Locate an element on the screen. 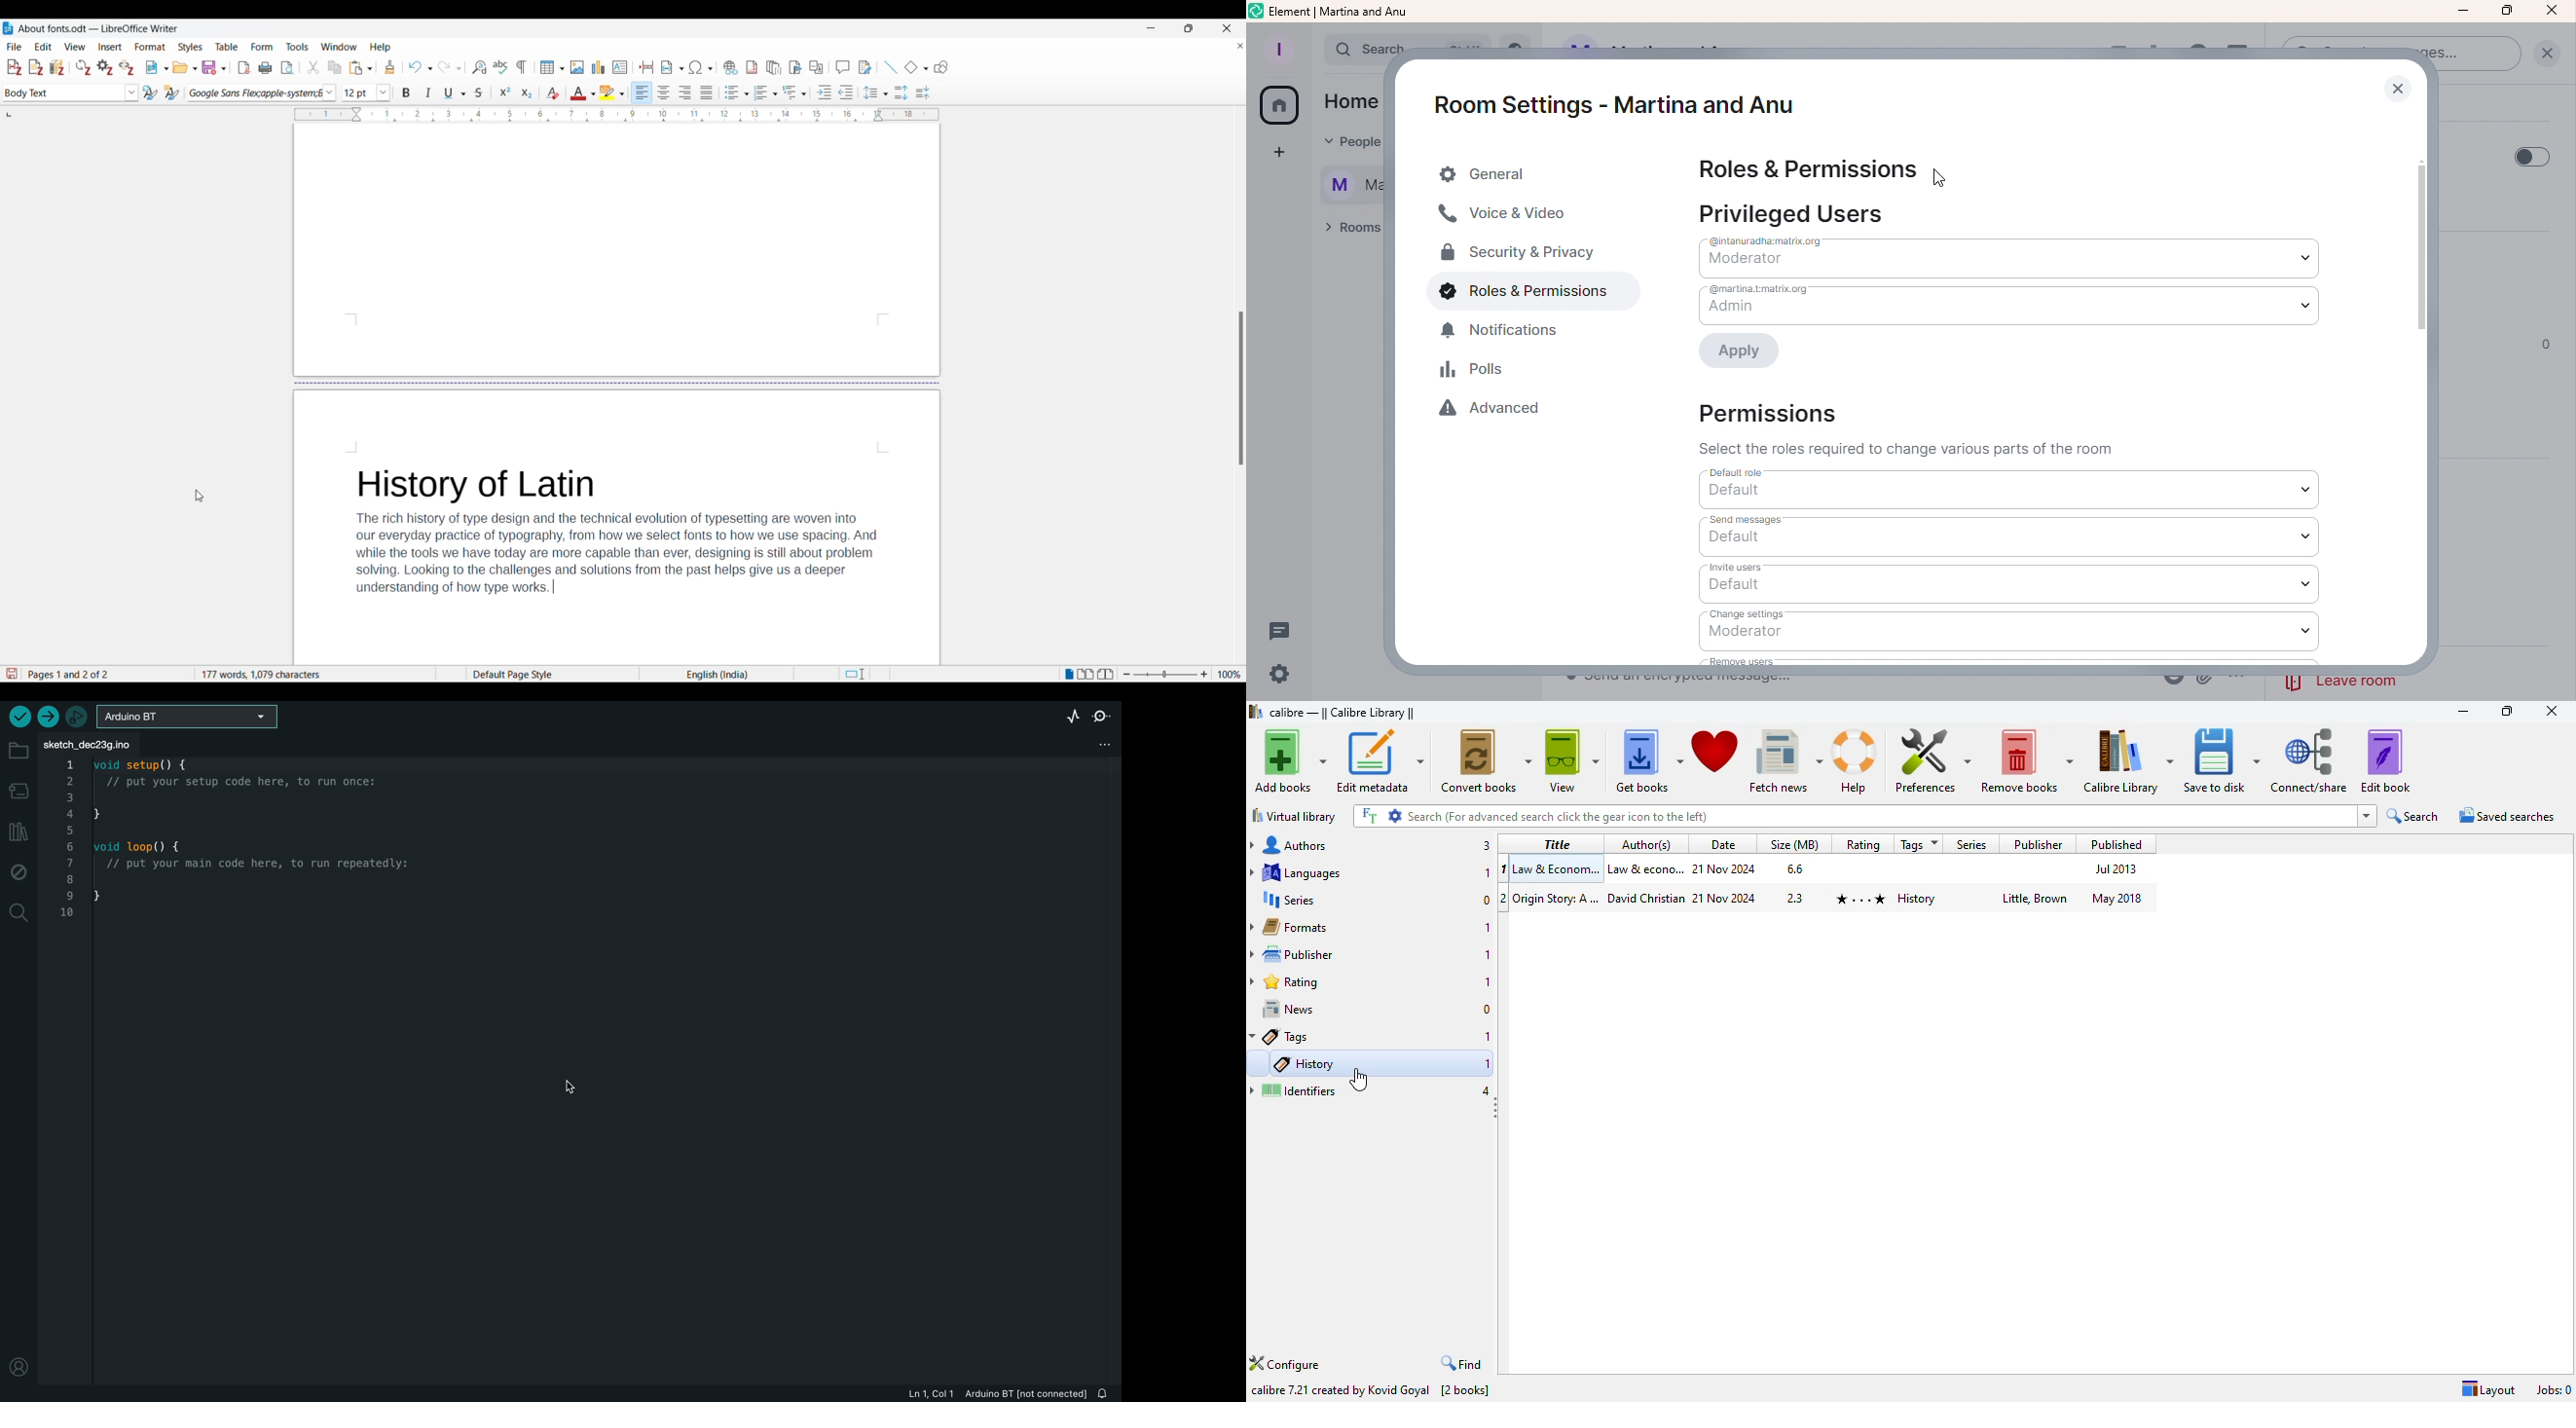 The width and height of the screenshot is (2576, 1428). series is located at coordinates (1971, 844).